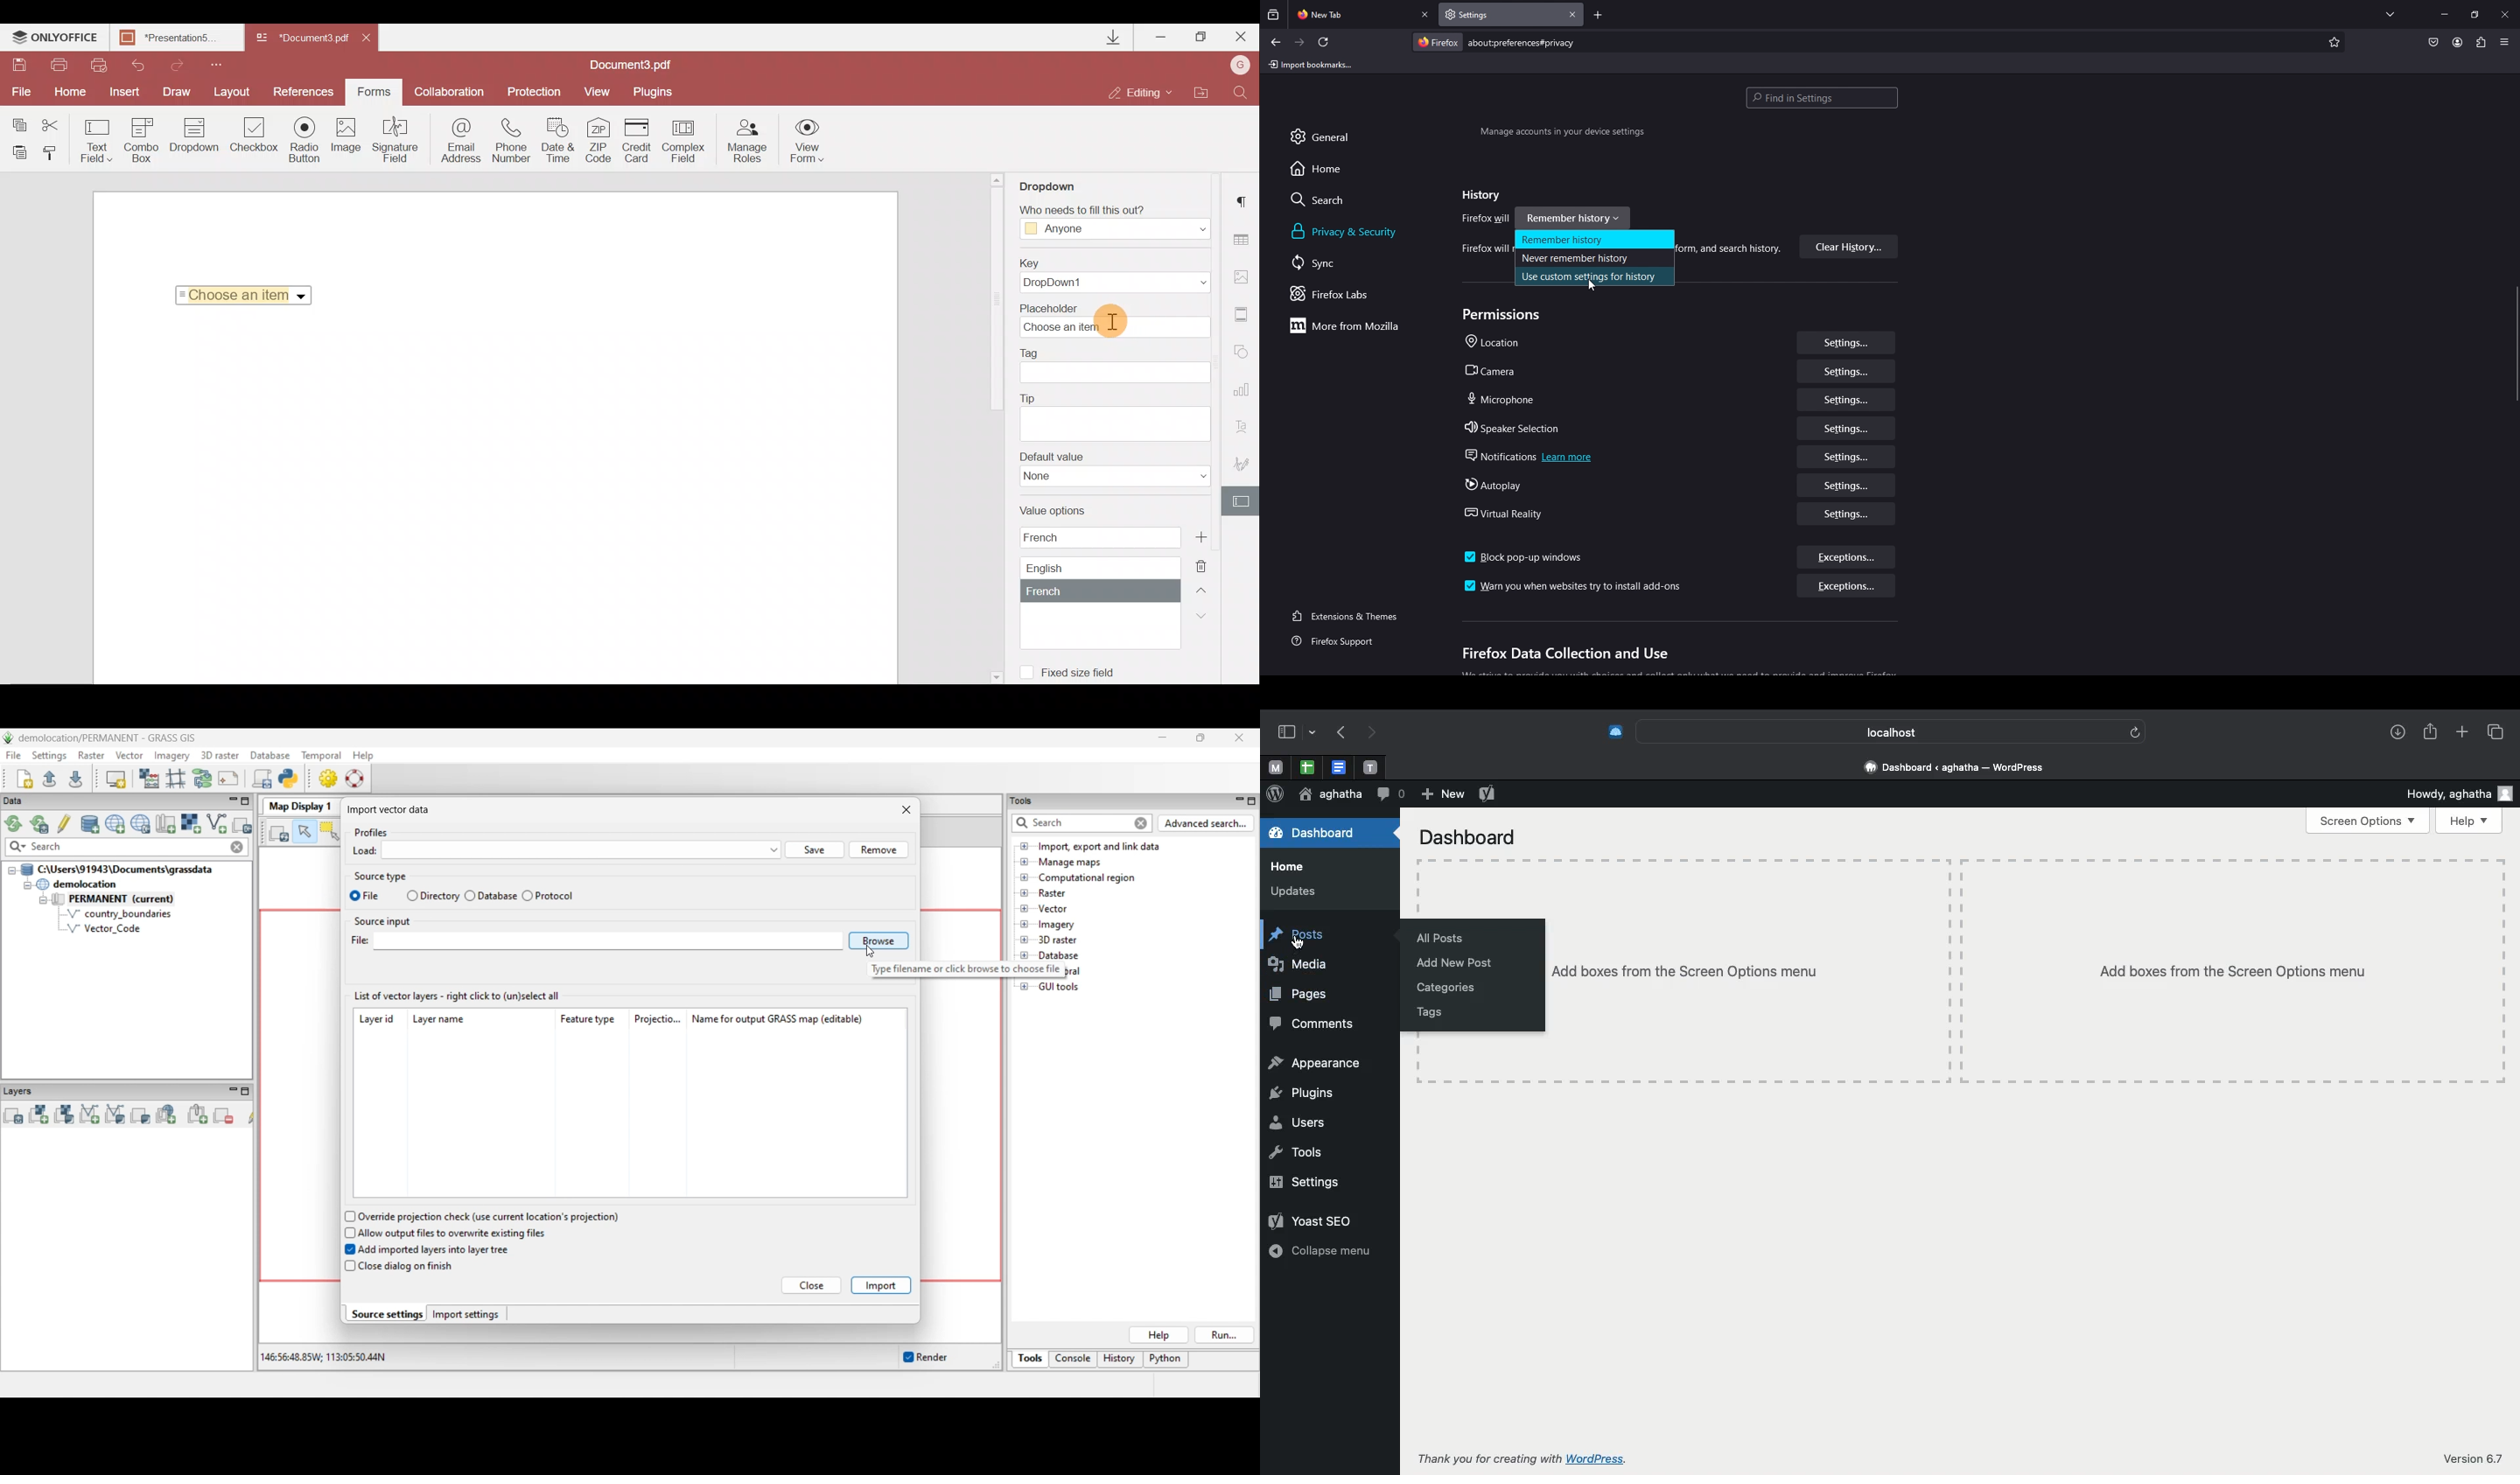 This screenshot has height=1484, width=2520. What do you see at coordinates (747, 141) in the screenshot?
I see `Manage roles` at bounding box center [747, 141].